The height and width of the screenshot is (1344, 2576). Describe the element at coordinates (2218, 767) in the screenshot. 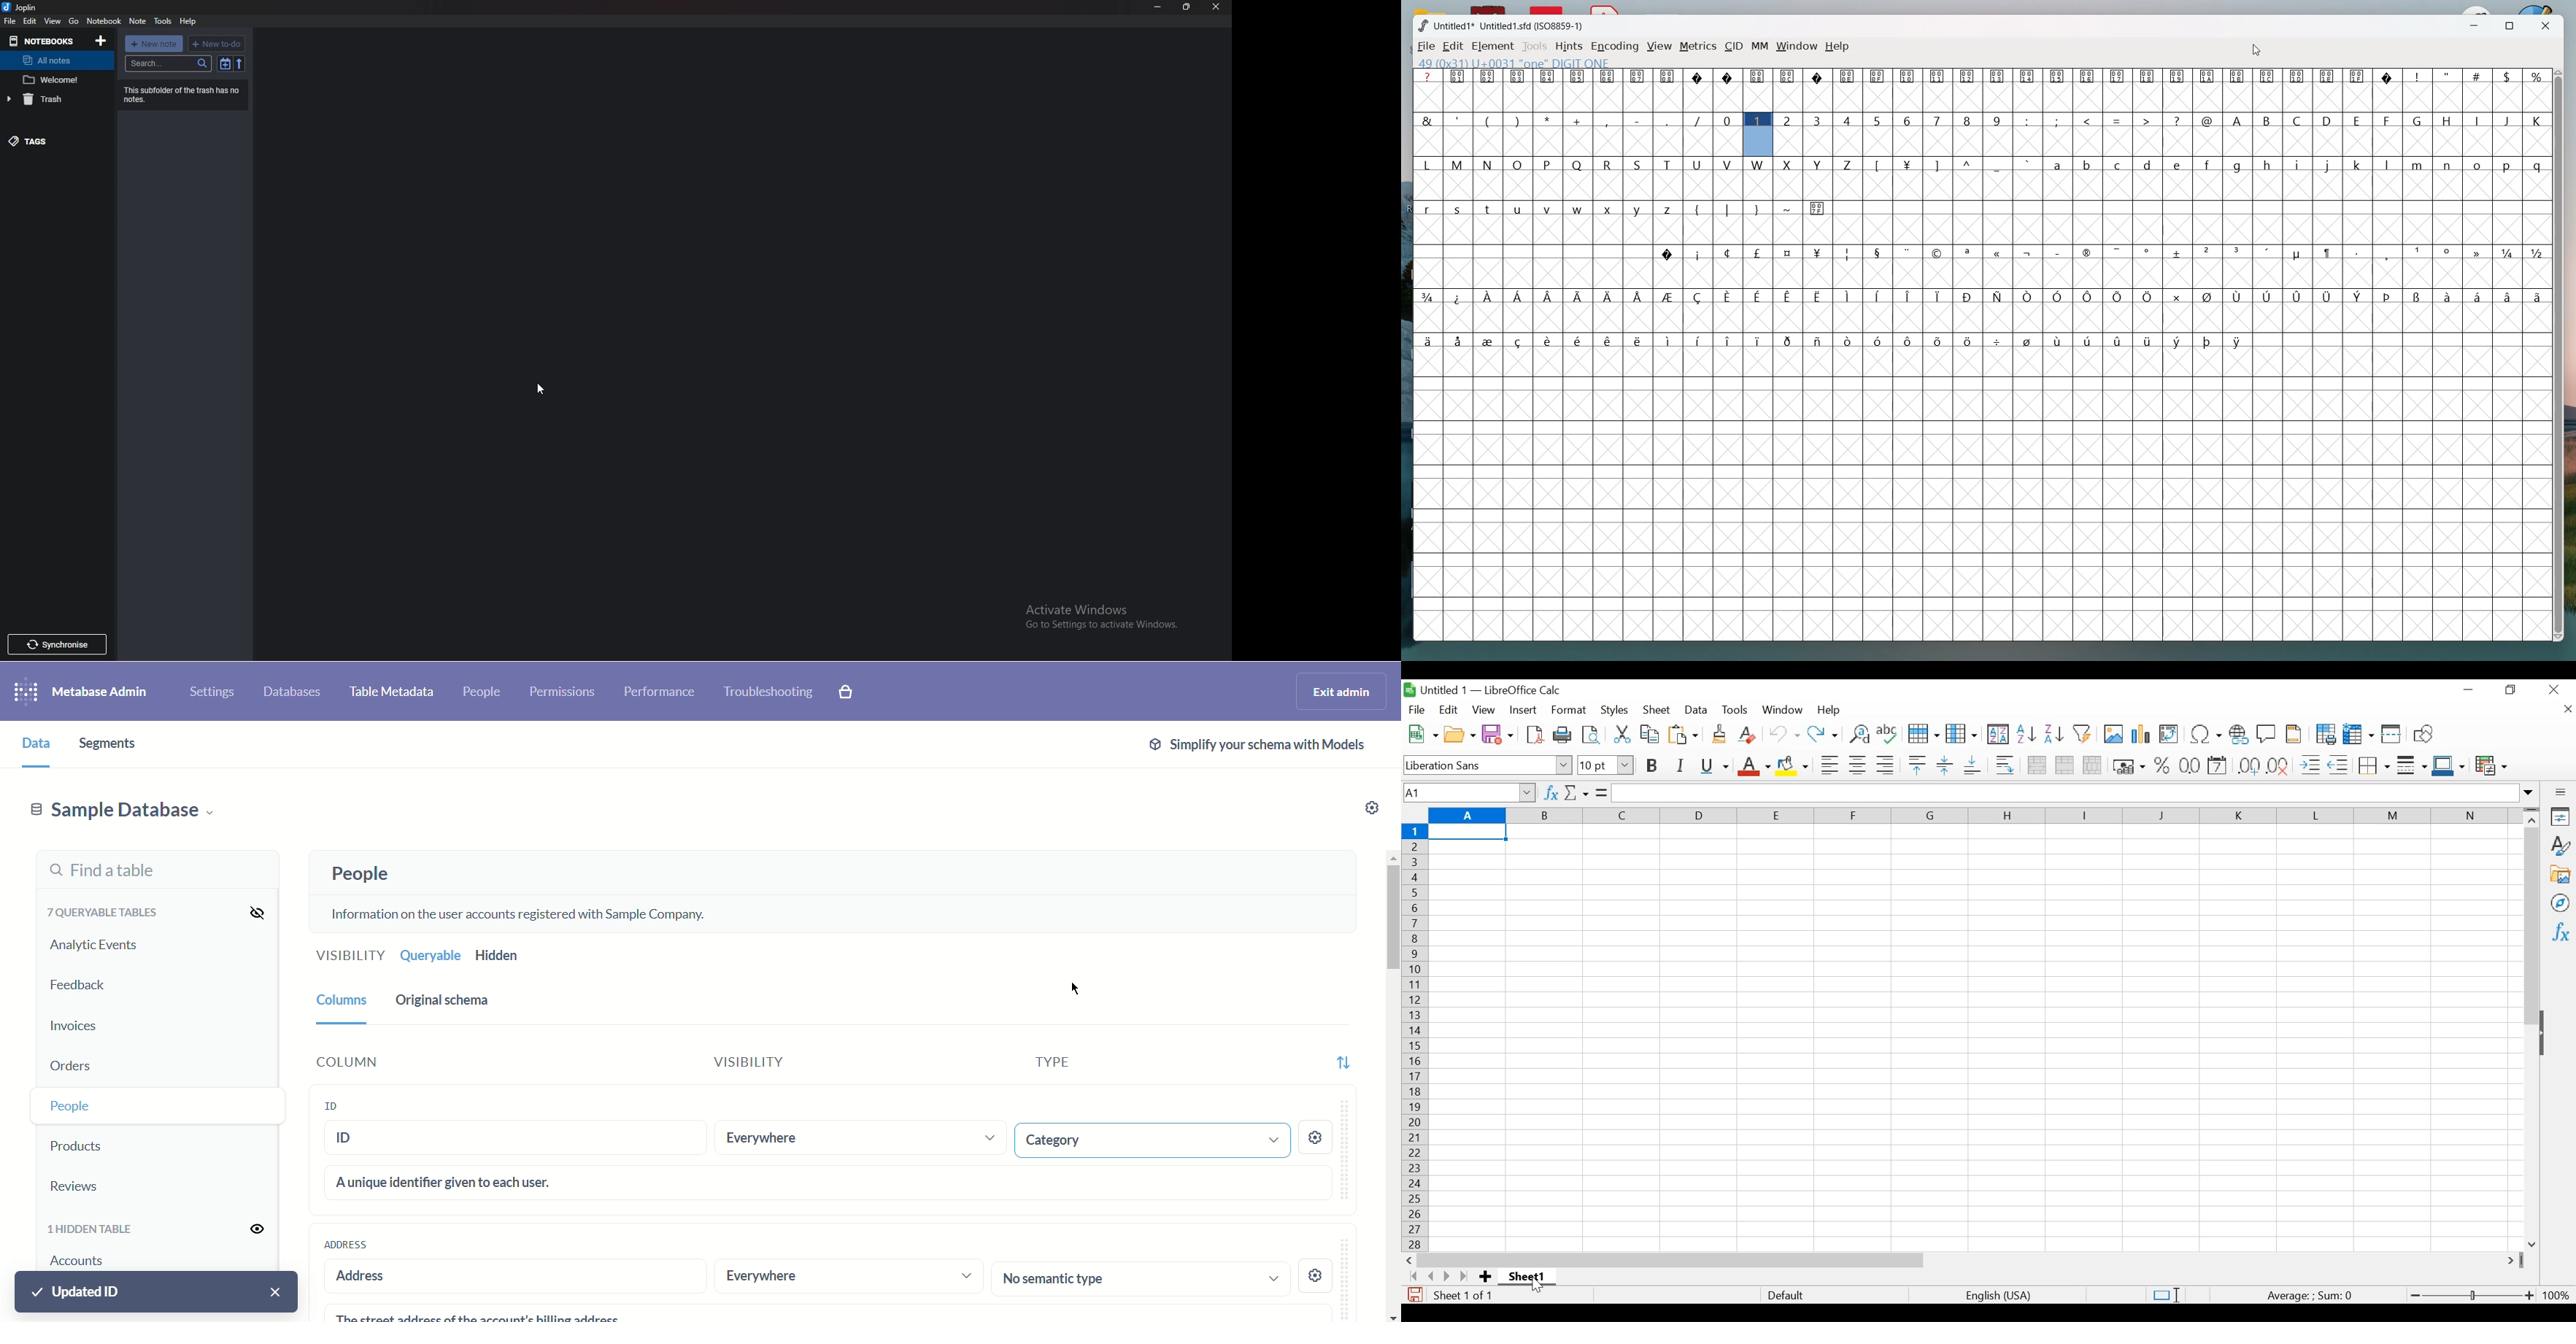

I see `format as Date` at that location.